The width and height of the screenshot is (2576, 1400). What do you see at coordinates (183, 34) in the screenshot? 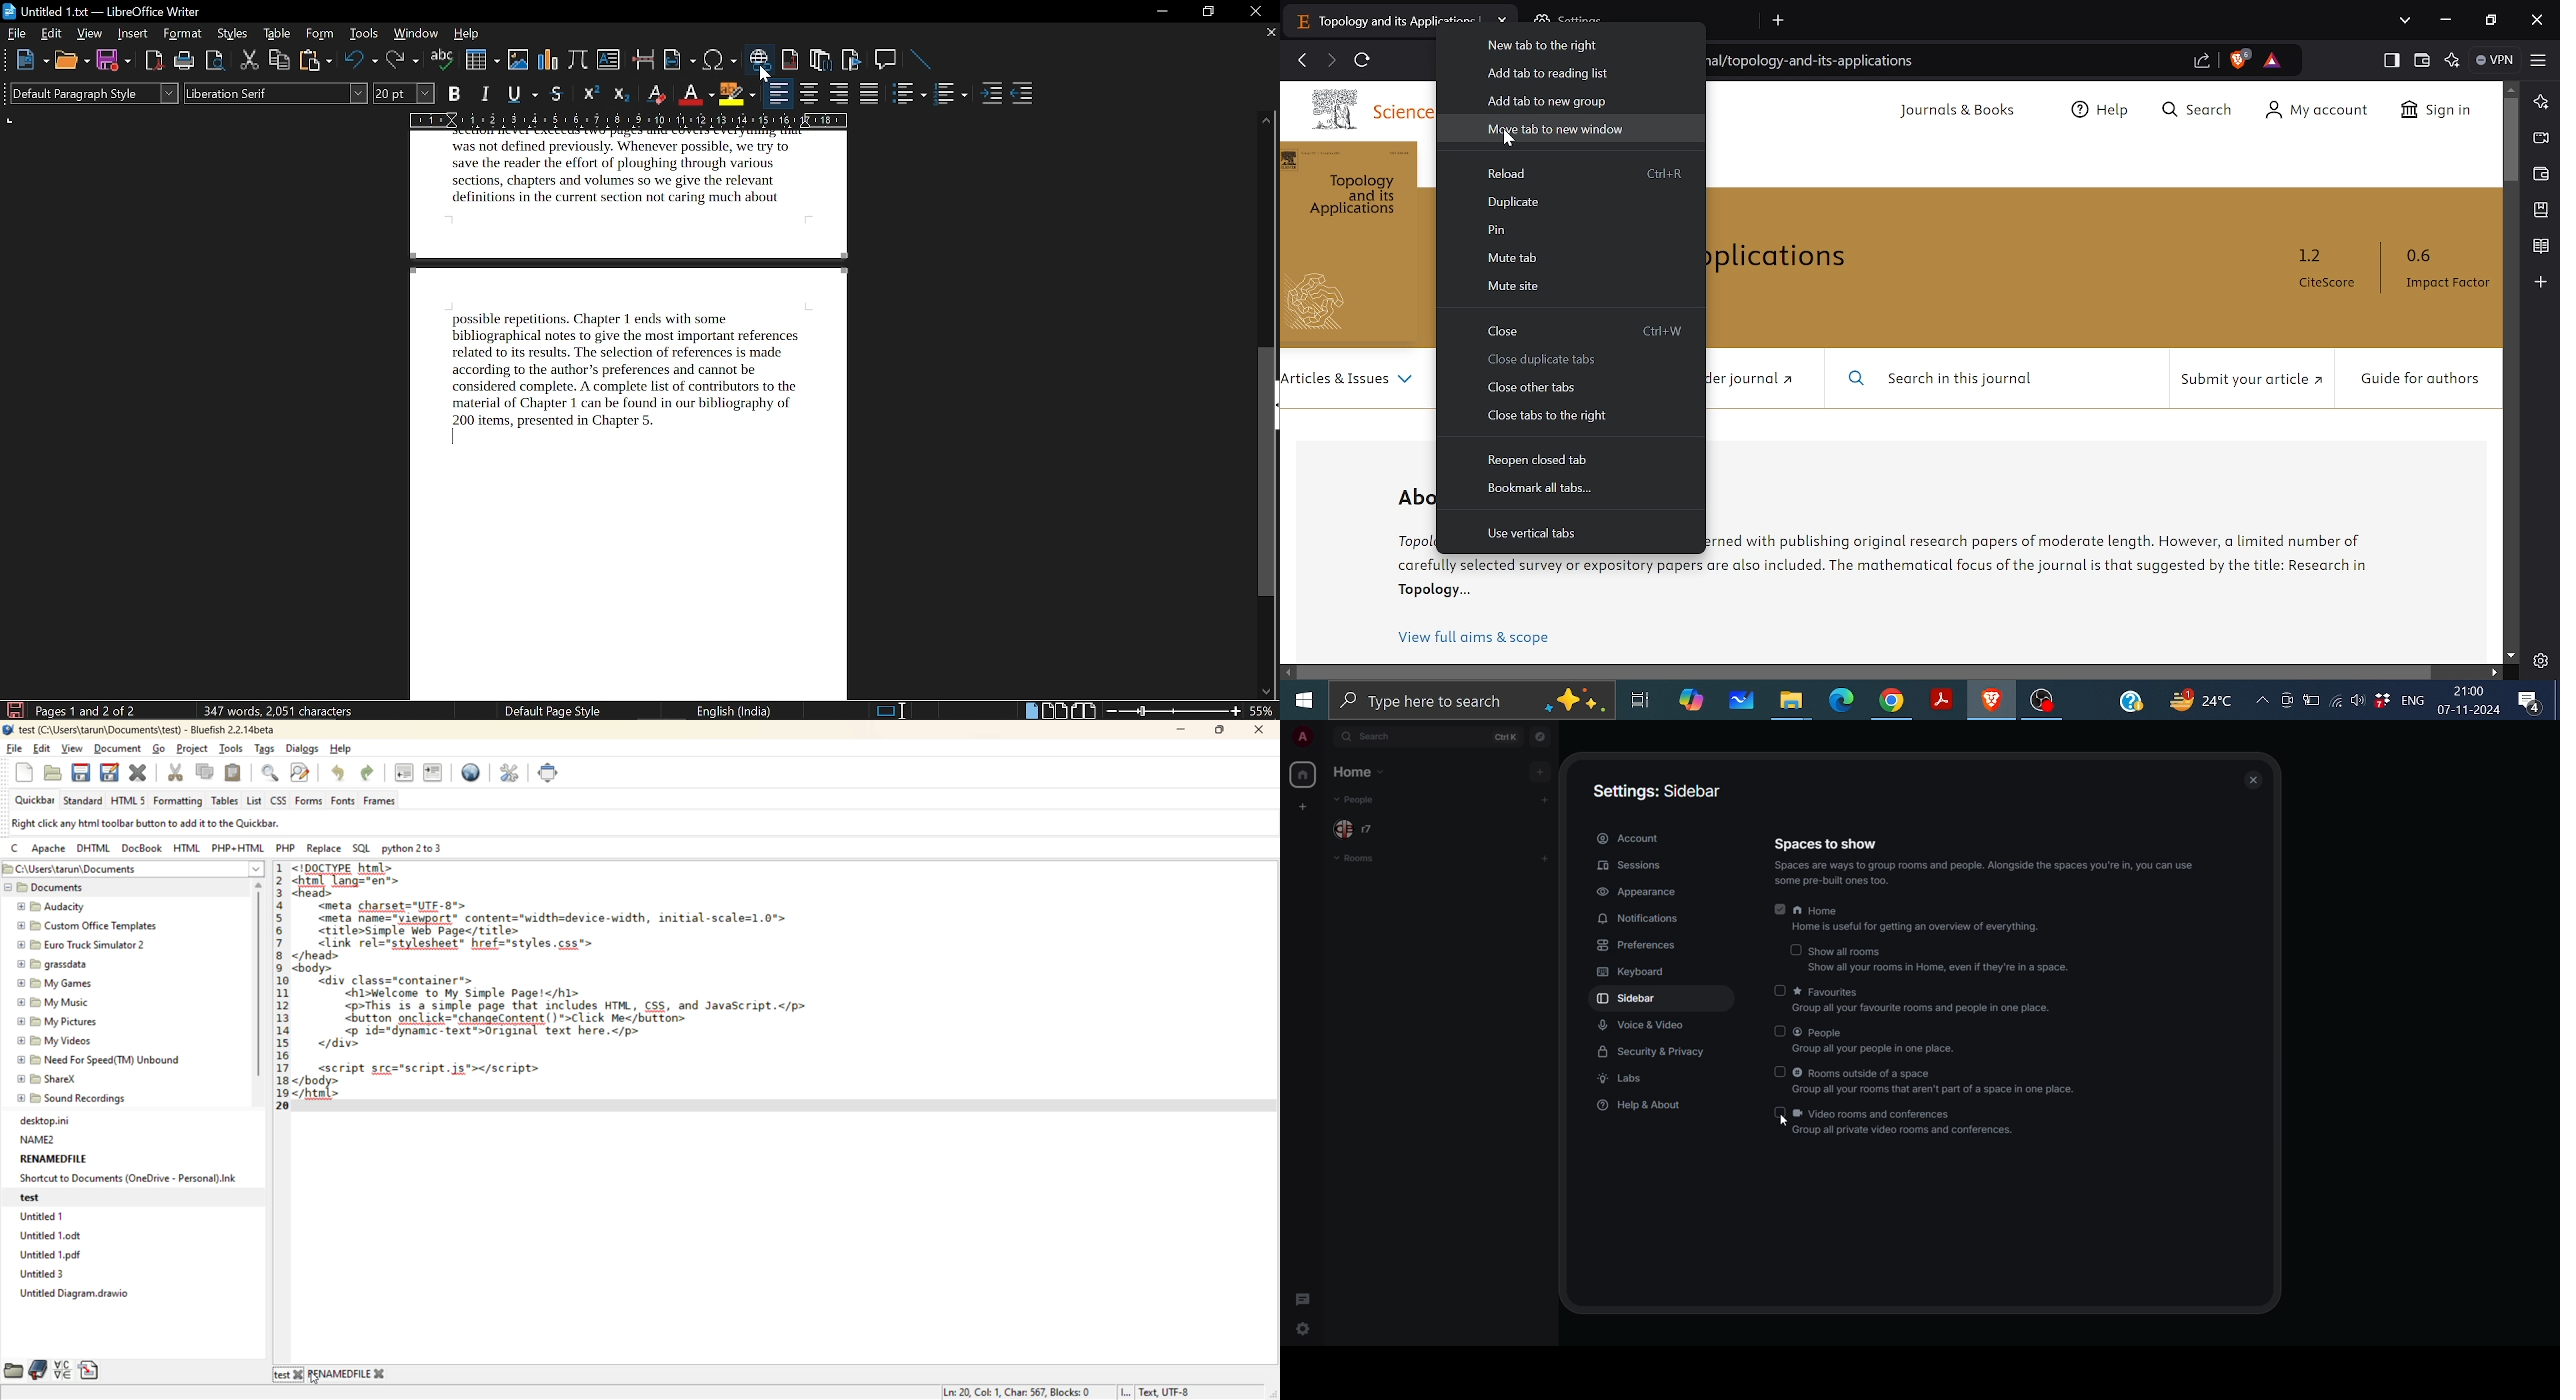
I see `format` at bounding box center [183, 34].